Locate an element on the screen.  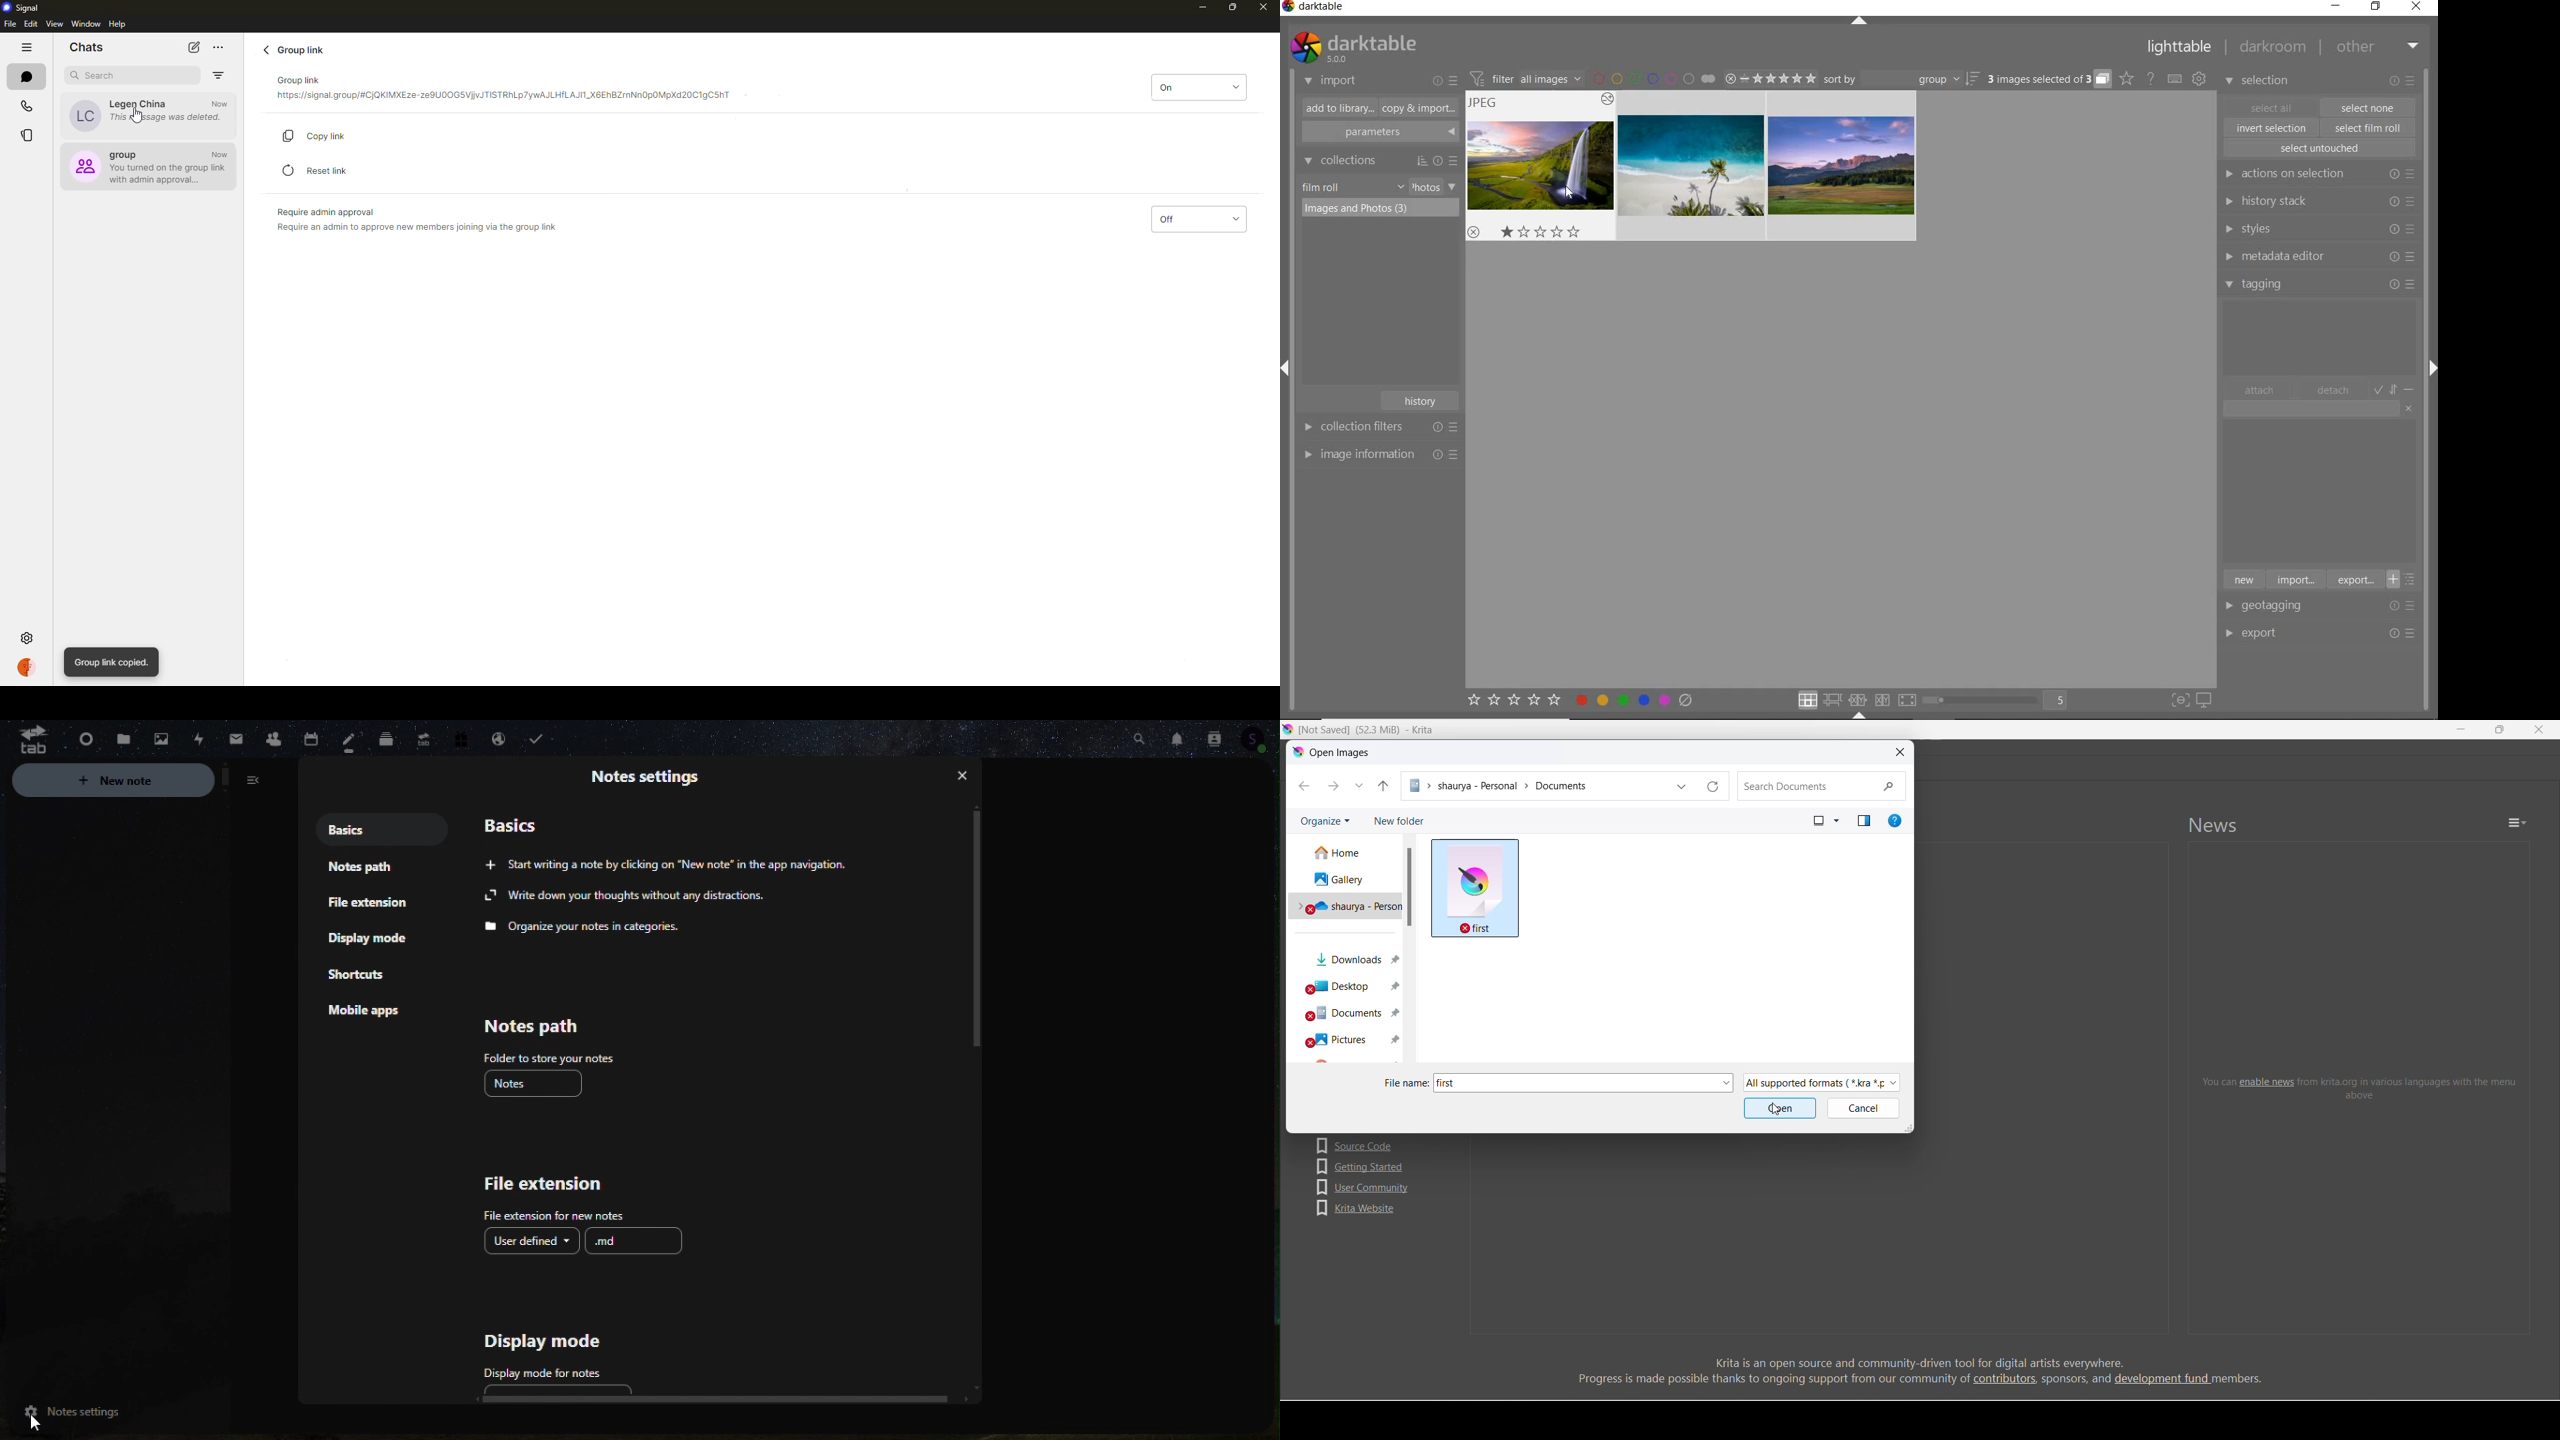
Display mode is located at coordinates (546, 1340).